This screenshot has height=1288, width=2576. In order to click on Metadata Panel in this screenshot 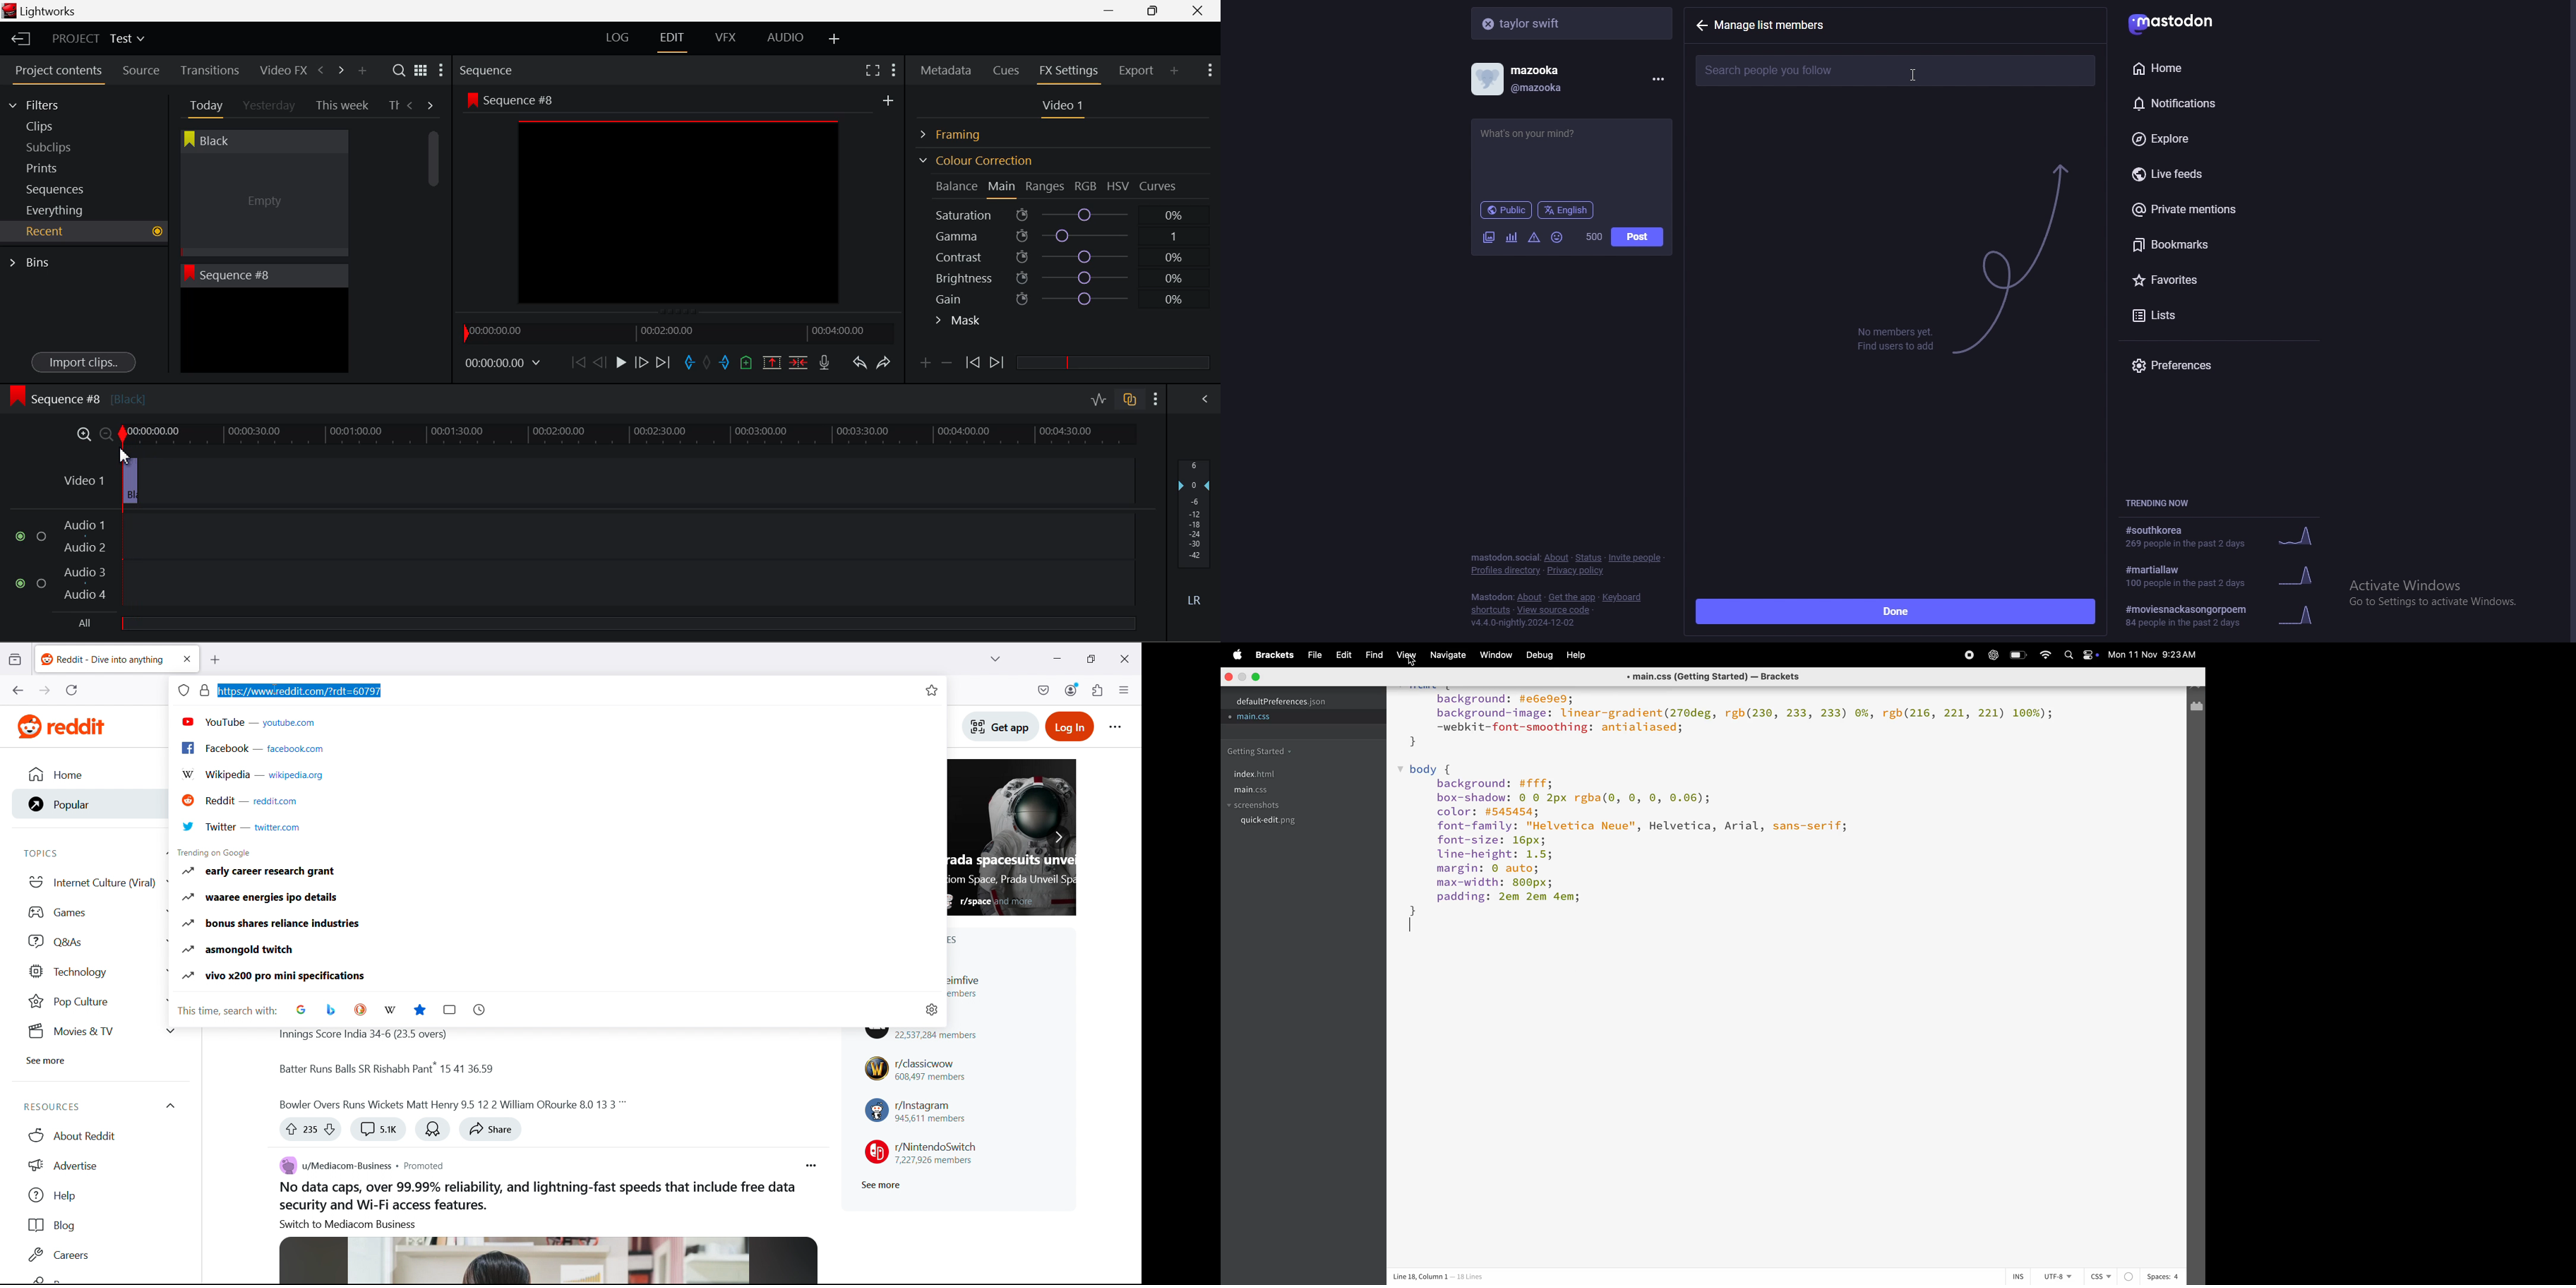, I will do `click(948, 68)`.